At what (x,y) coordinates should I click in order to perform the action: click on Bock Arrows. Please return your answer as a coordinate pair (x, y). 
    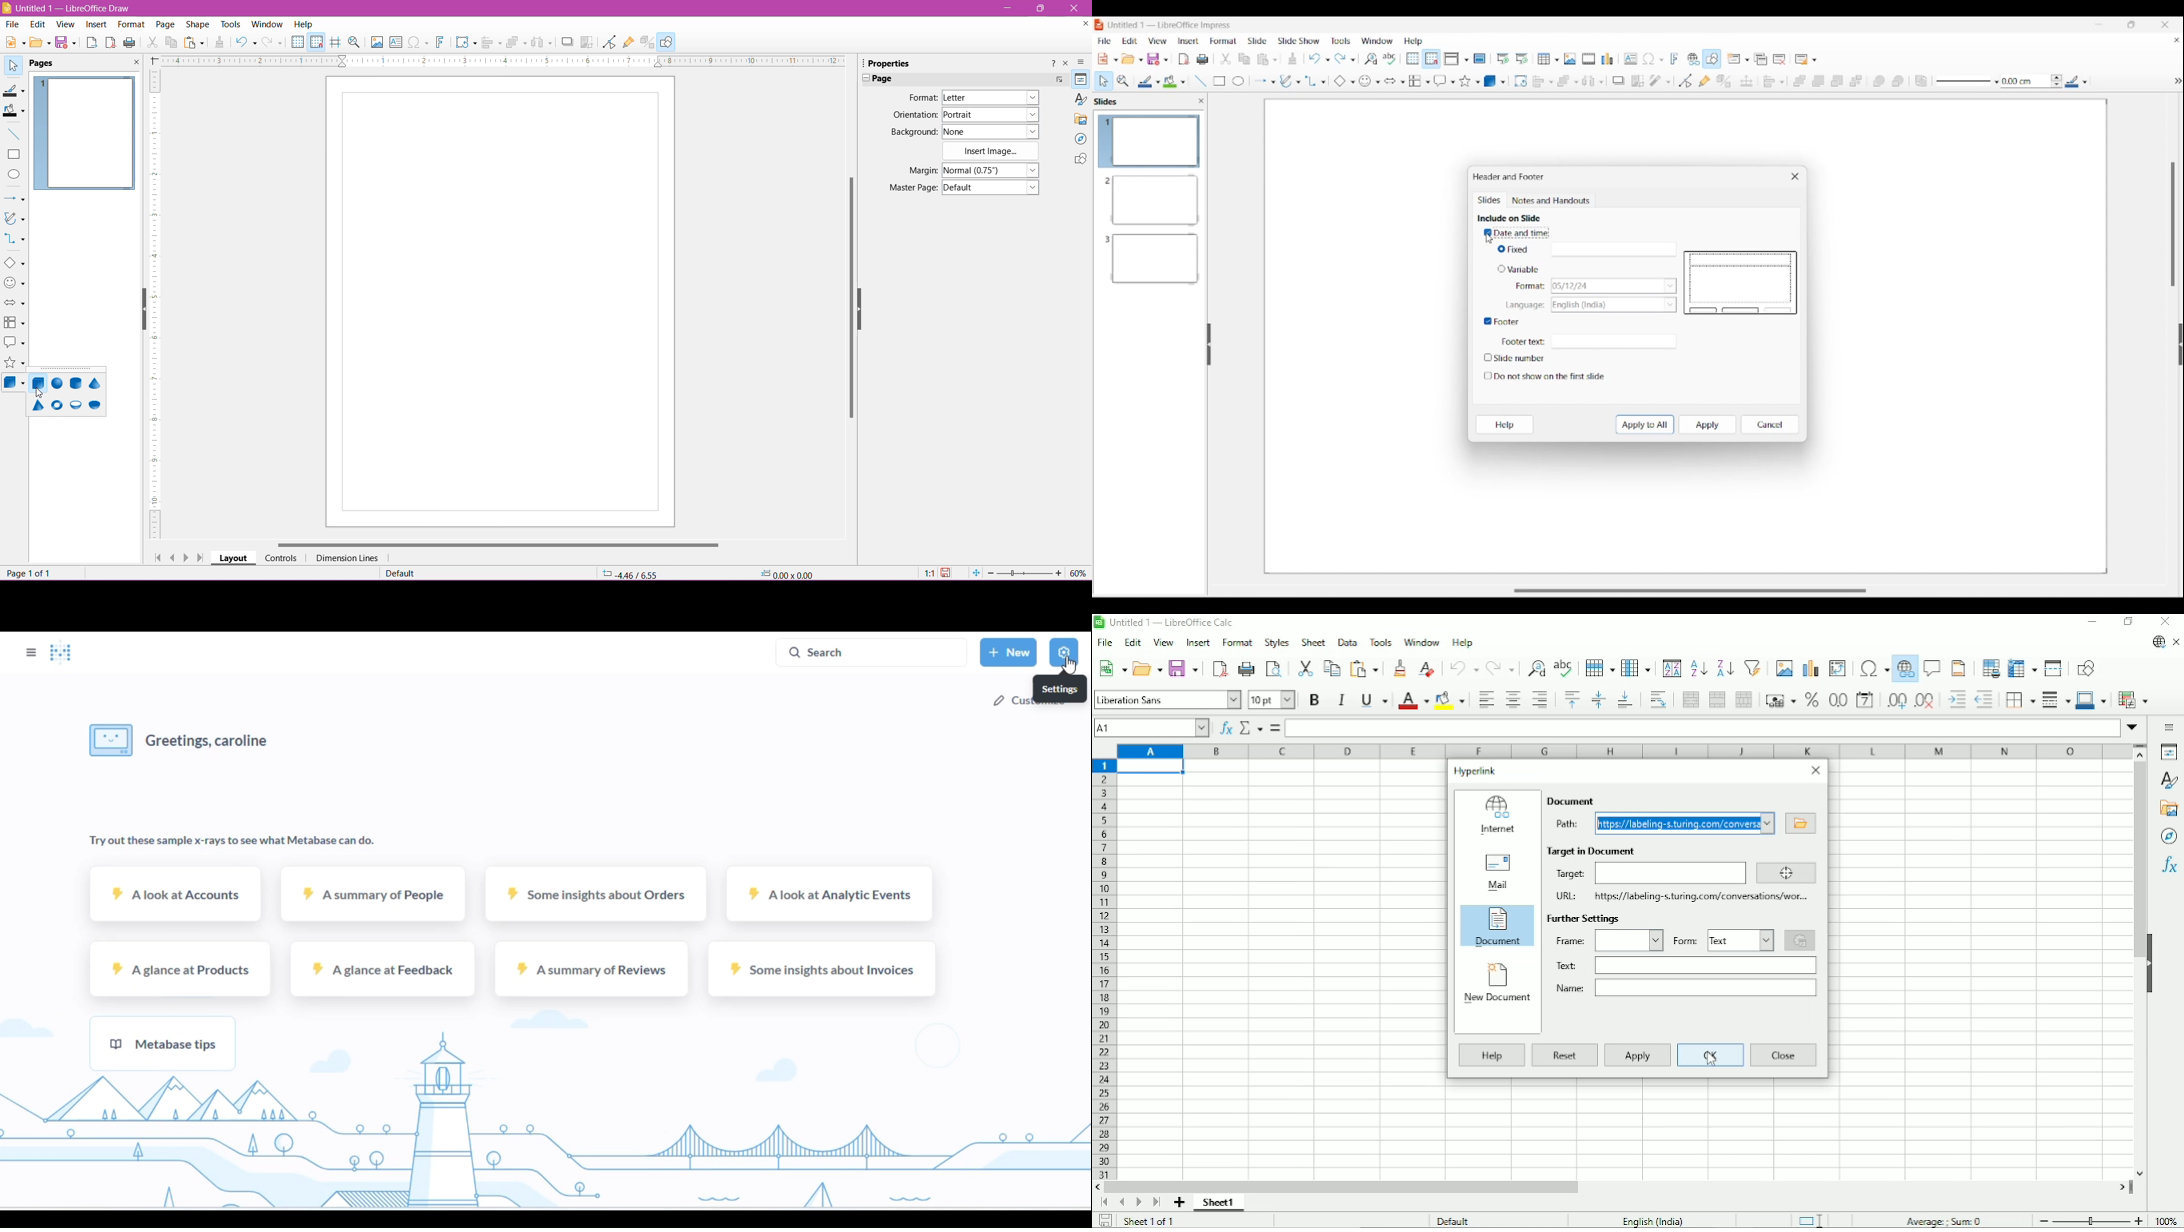
    Looking at the image, I should click on (15, 304).